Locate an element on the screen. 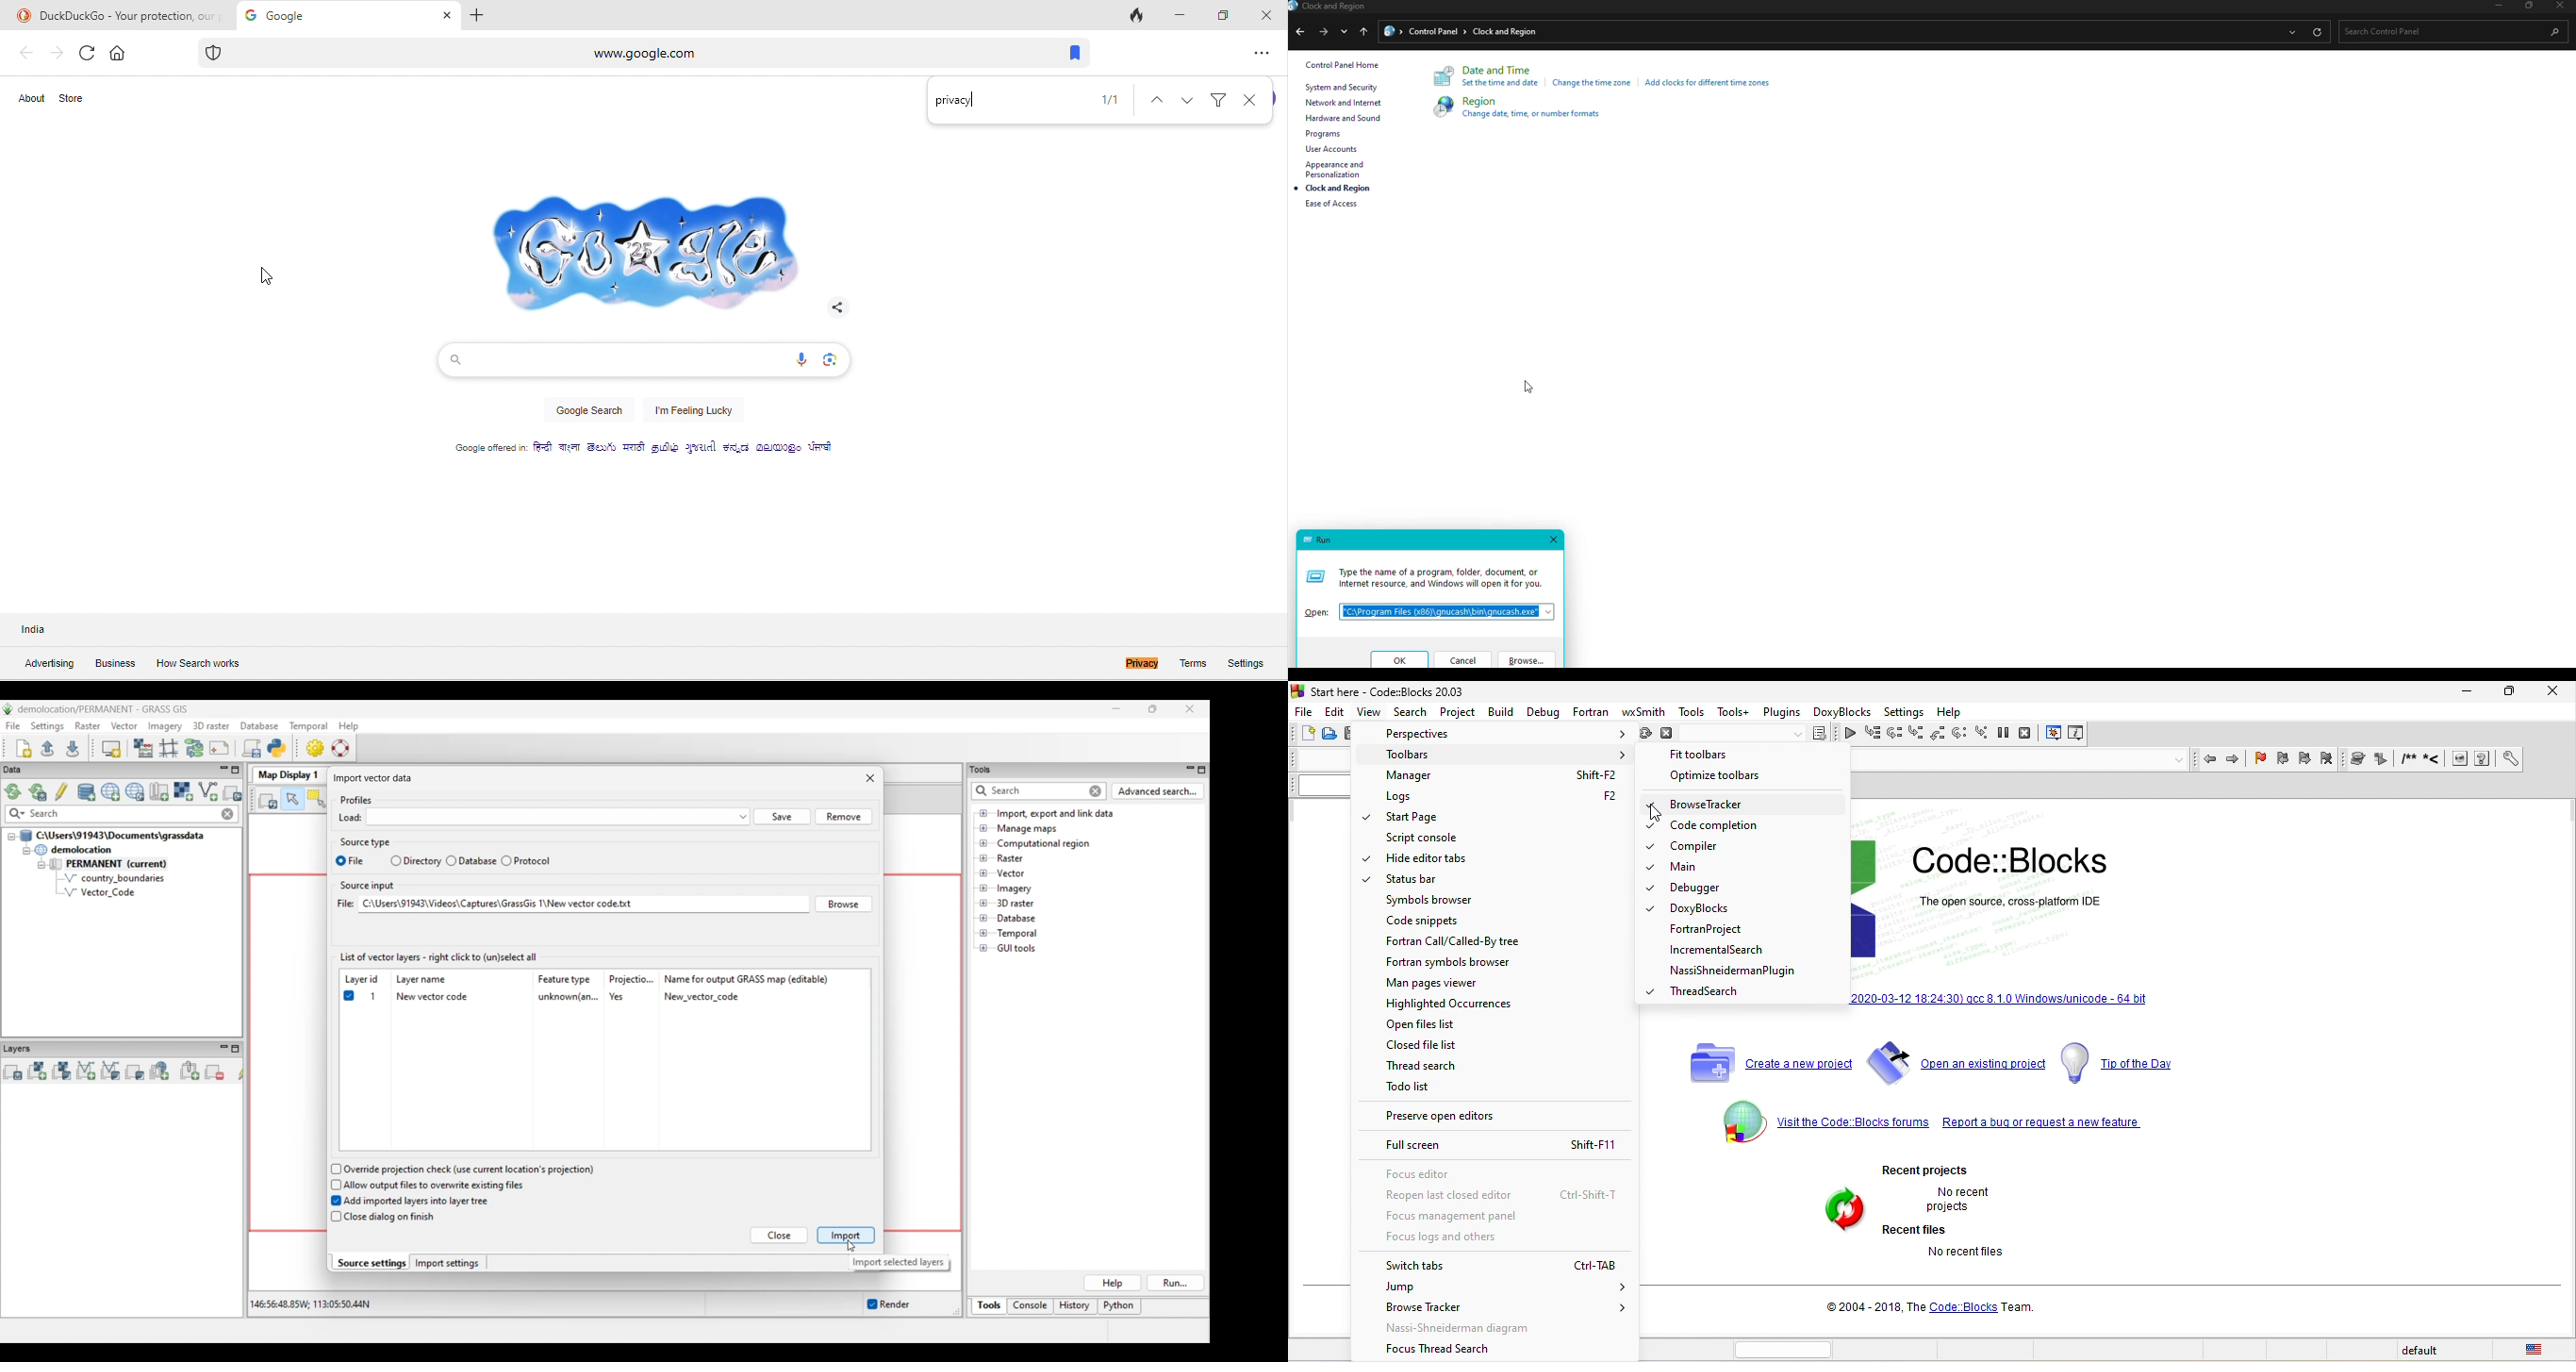 The width and height of the screenshot is (2576, 1372). line comment is located at coordinates (2434, 760).